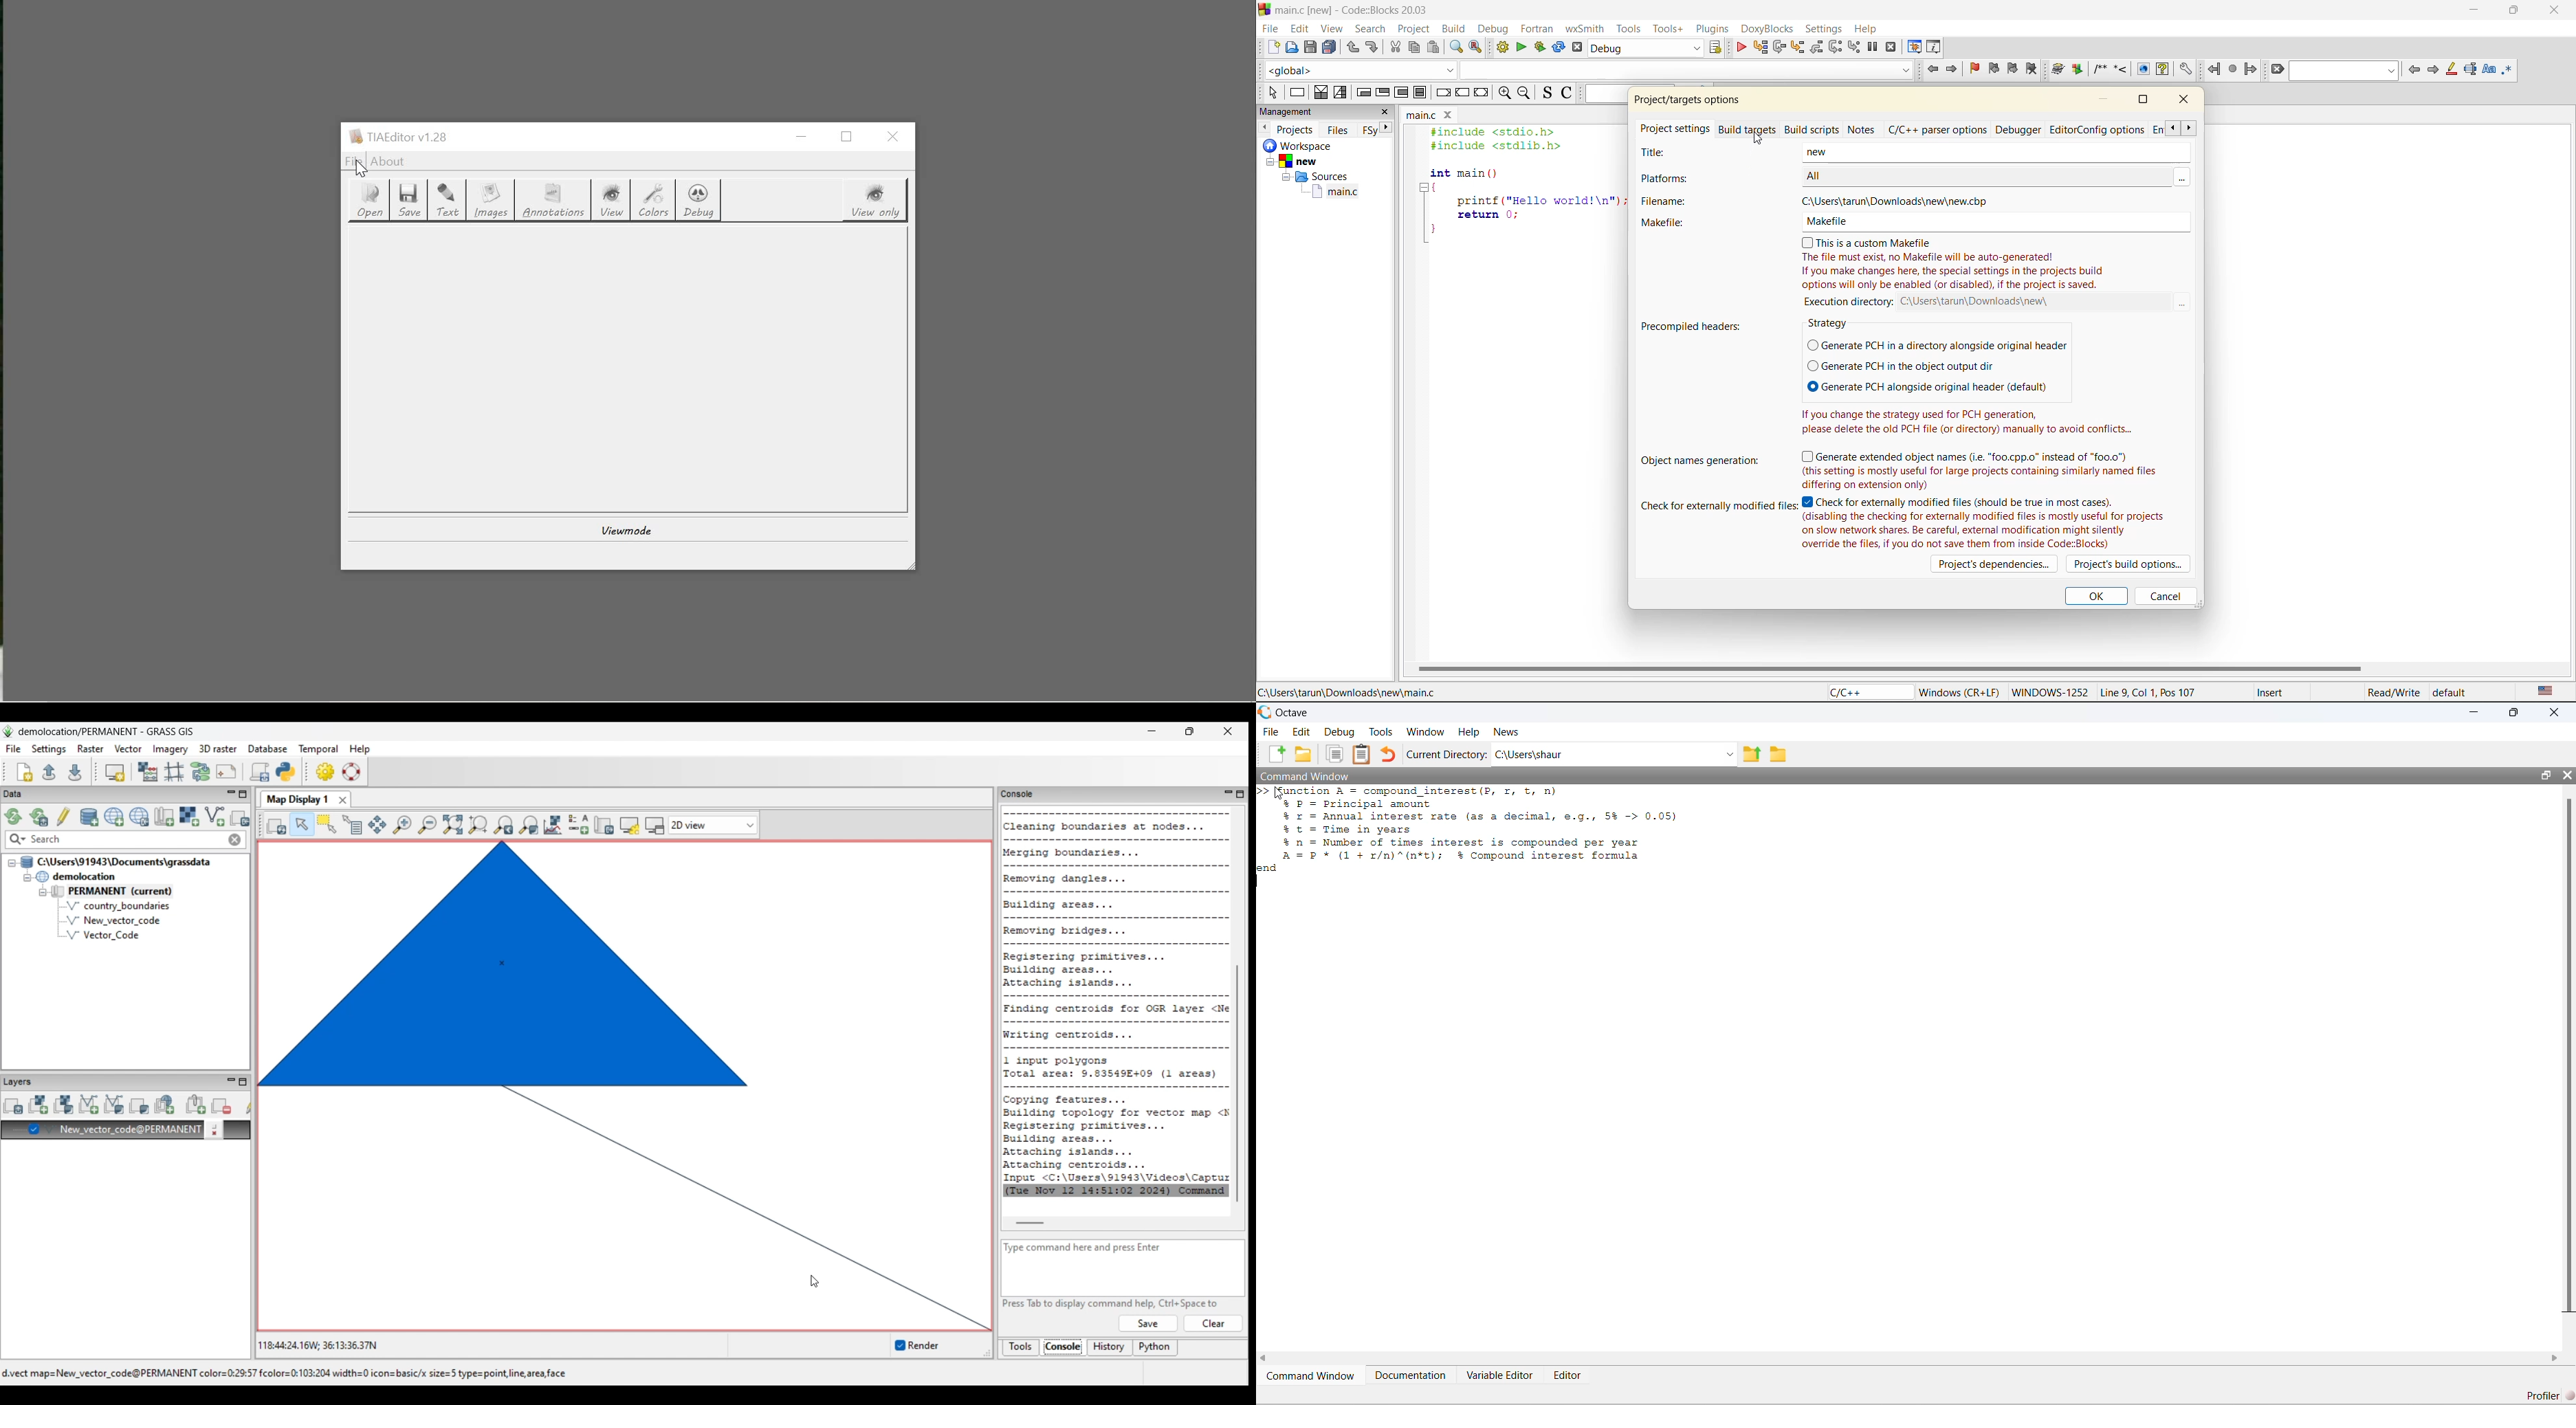 The width and height of the screenshot is (2576, 1428). What do you see at coordinates (1266, 1358) in the screenshot?
I see `scroll left` at bounding box center [1266, 1358].